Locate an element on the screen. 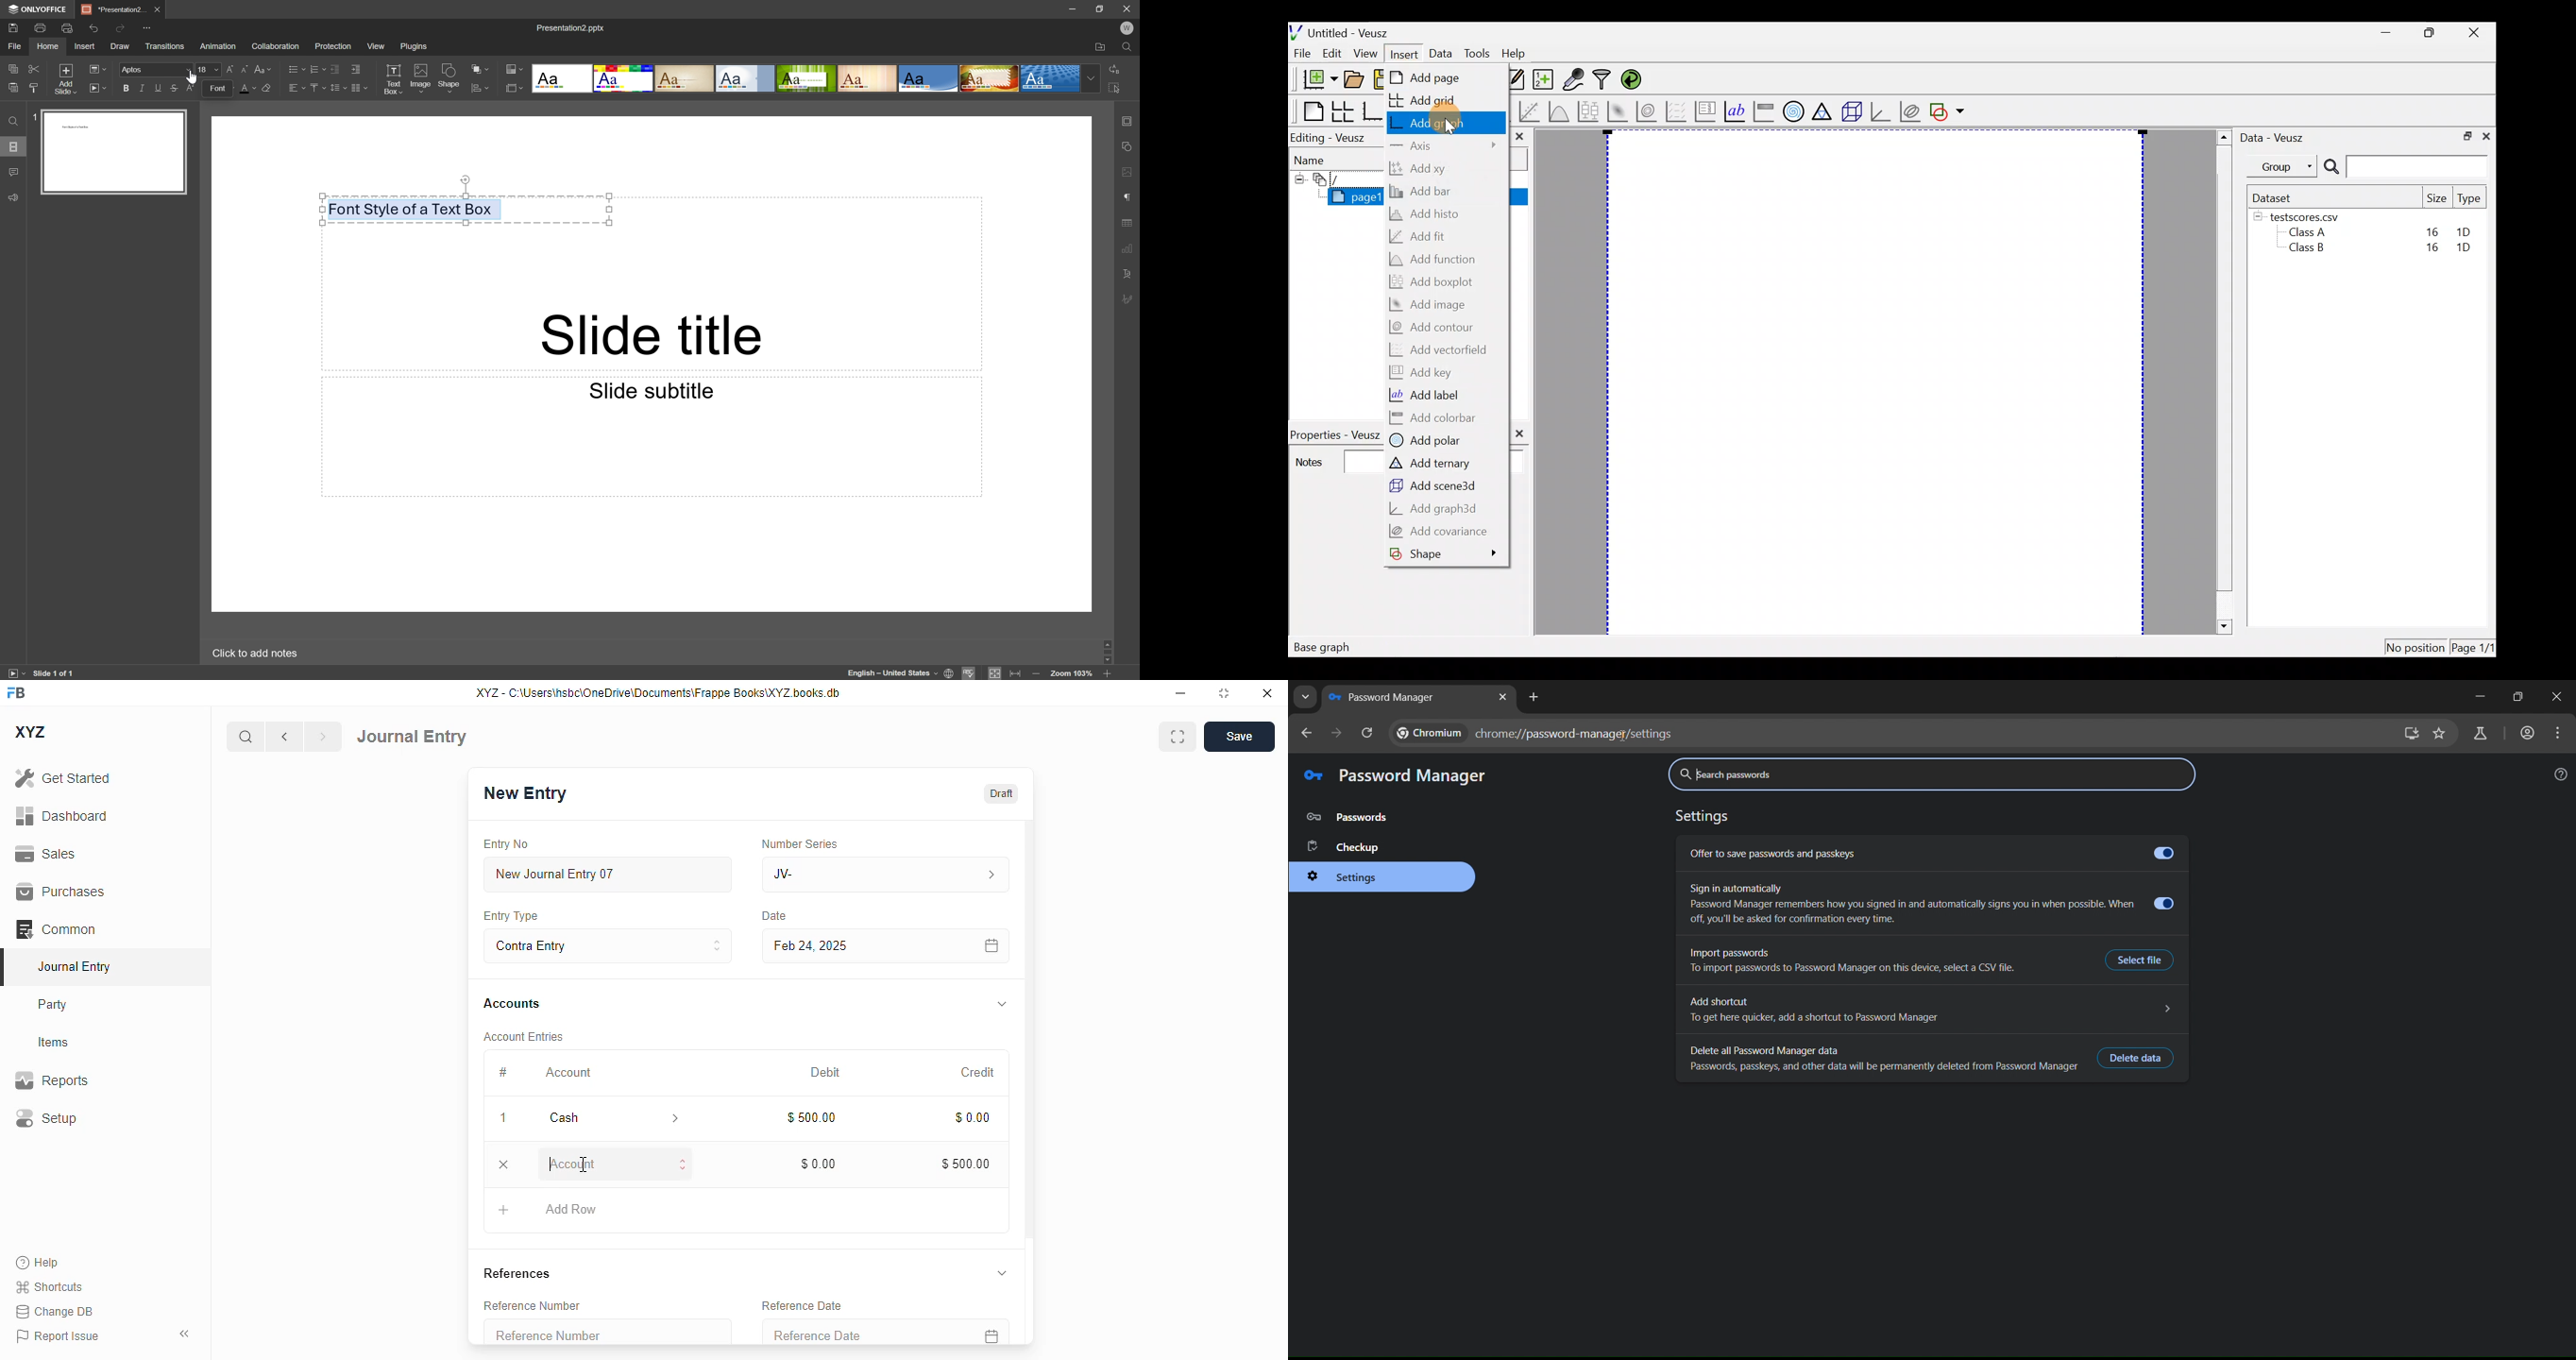 The width and height of the screenshot is (2576, 1372). help is located at coordinates (38, 1263).